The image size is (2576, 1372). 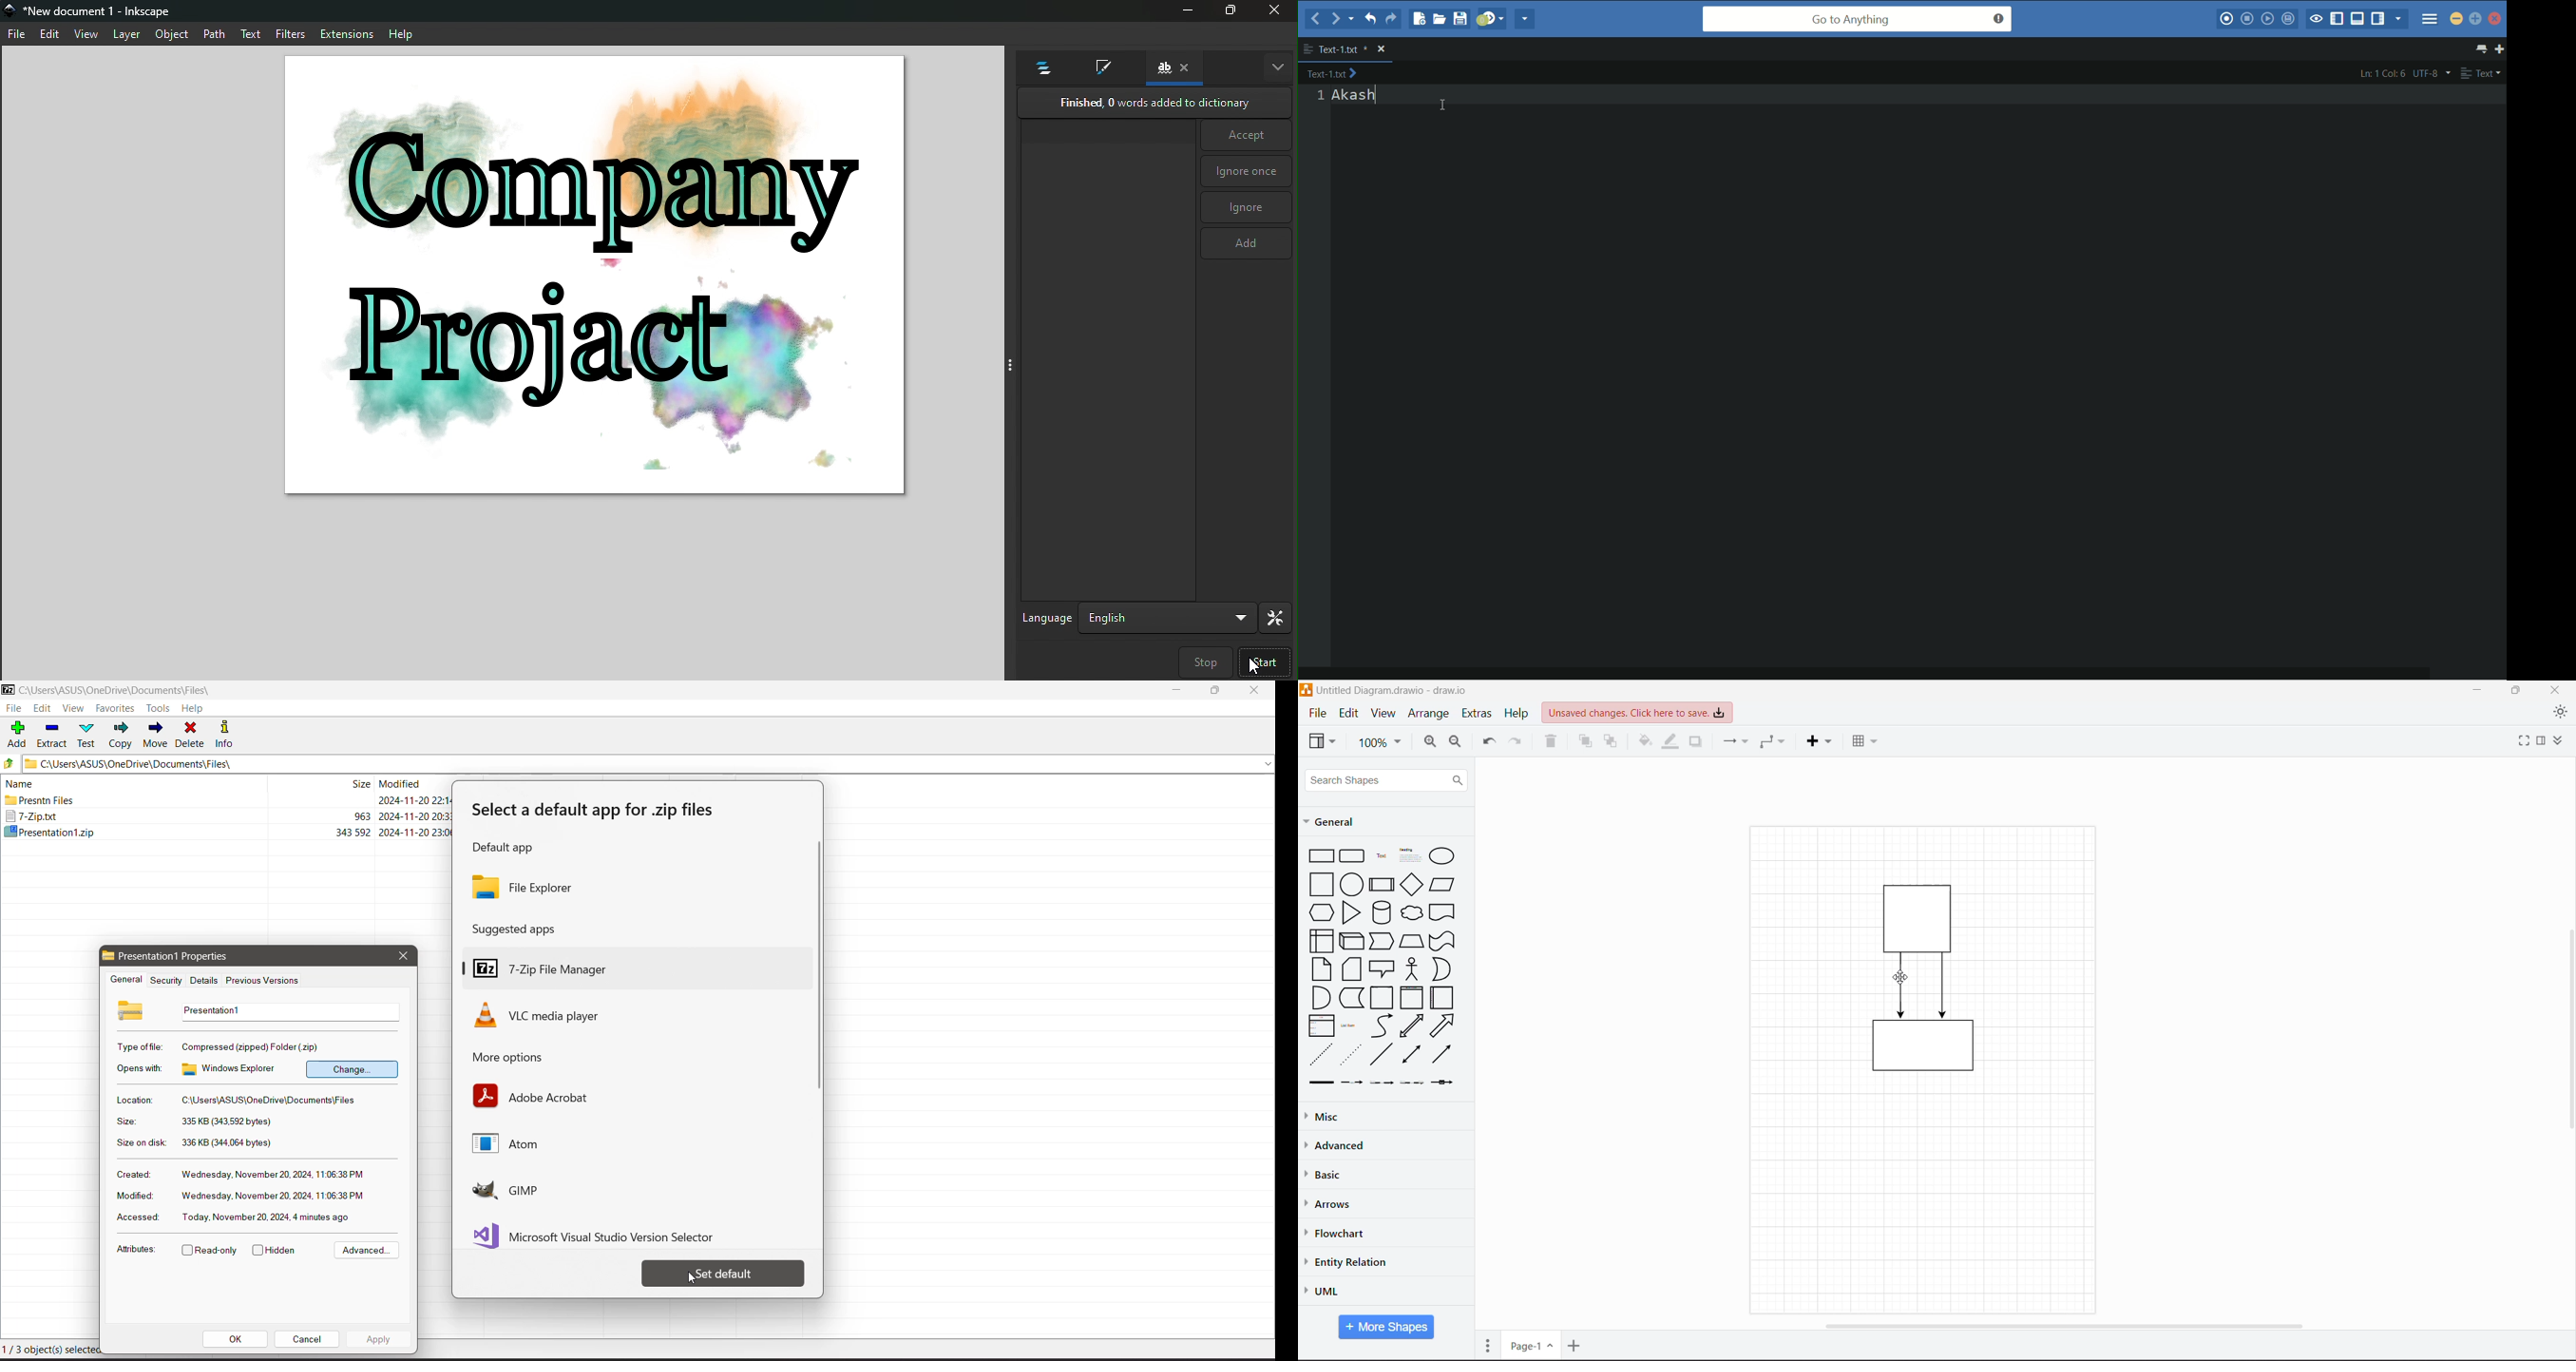 What do you see at coordinates (1921, 916) in the screenshot?
I see `container` at bounding box center [1921, 916].